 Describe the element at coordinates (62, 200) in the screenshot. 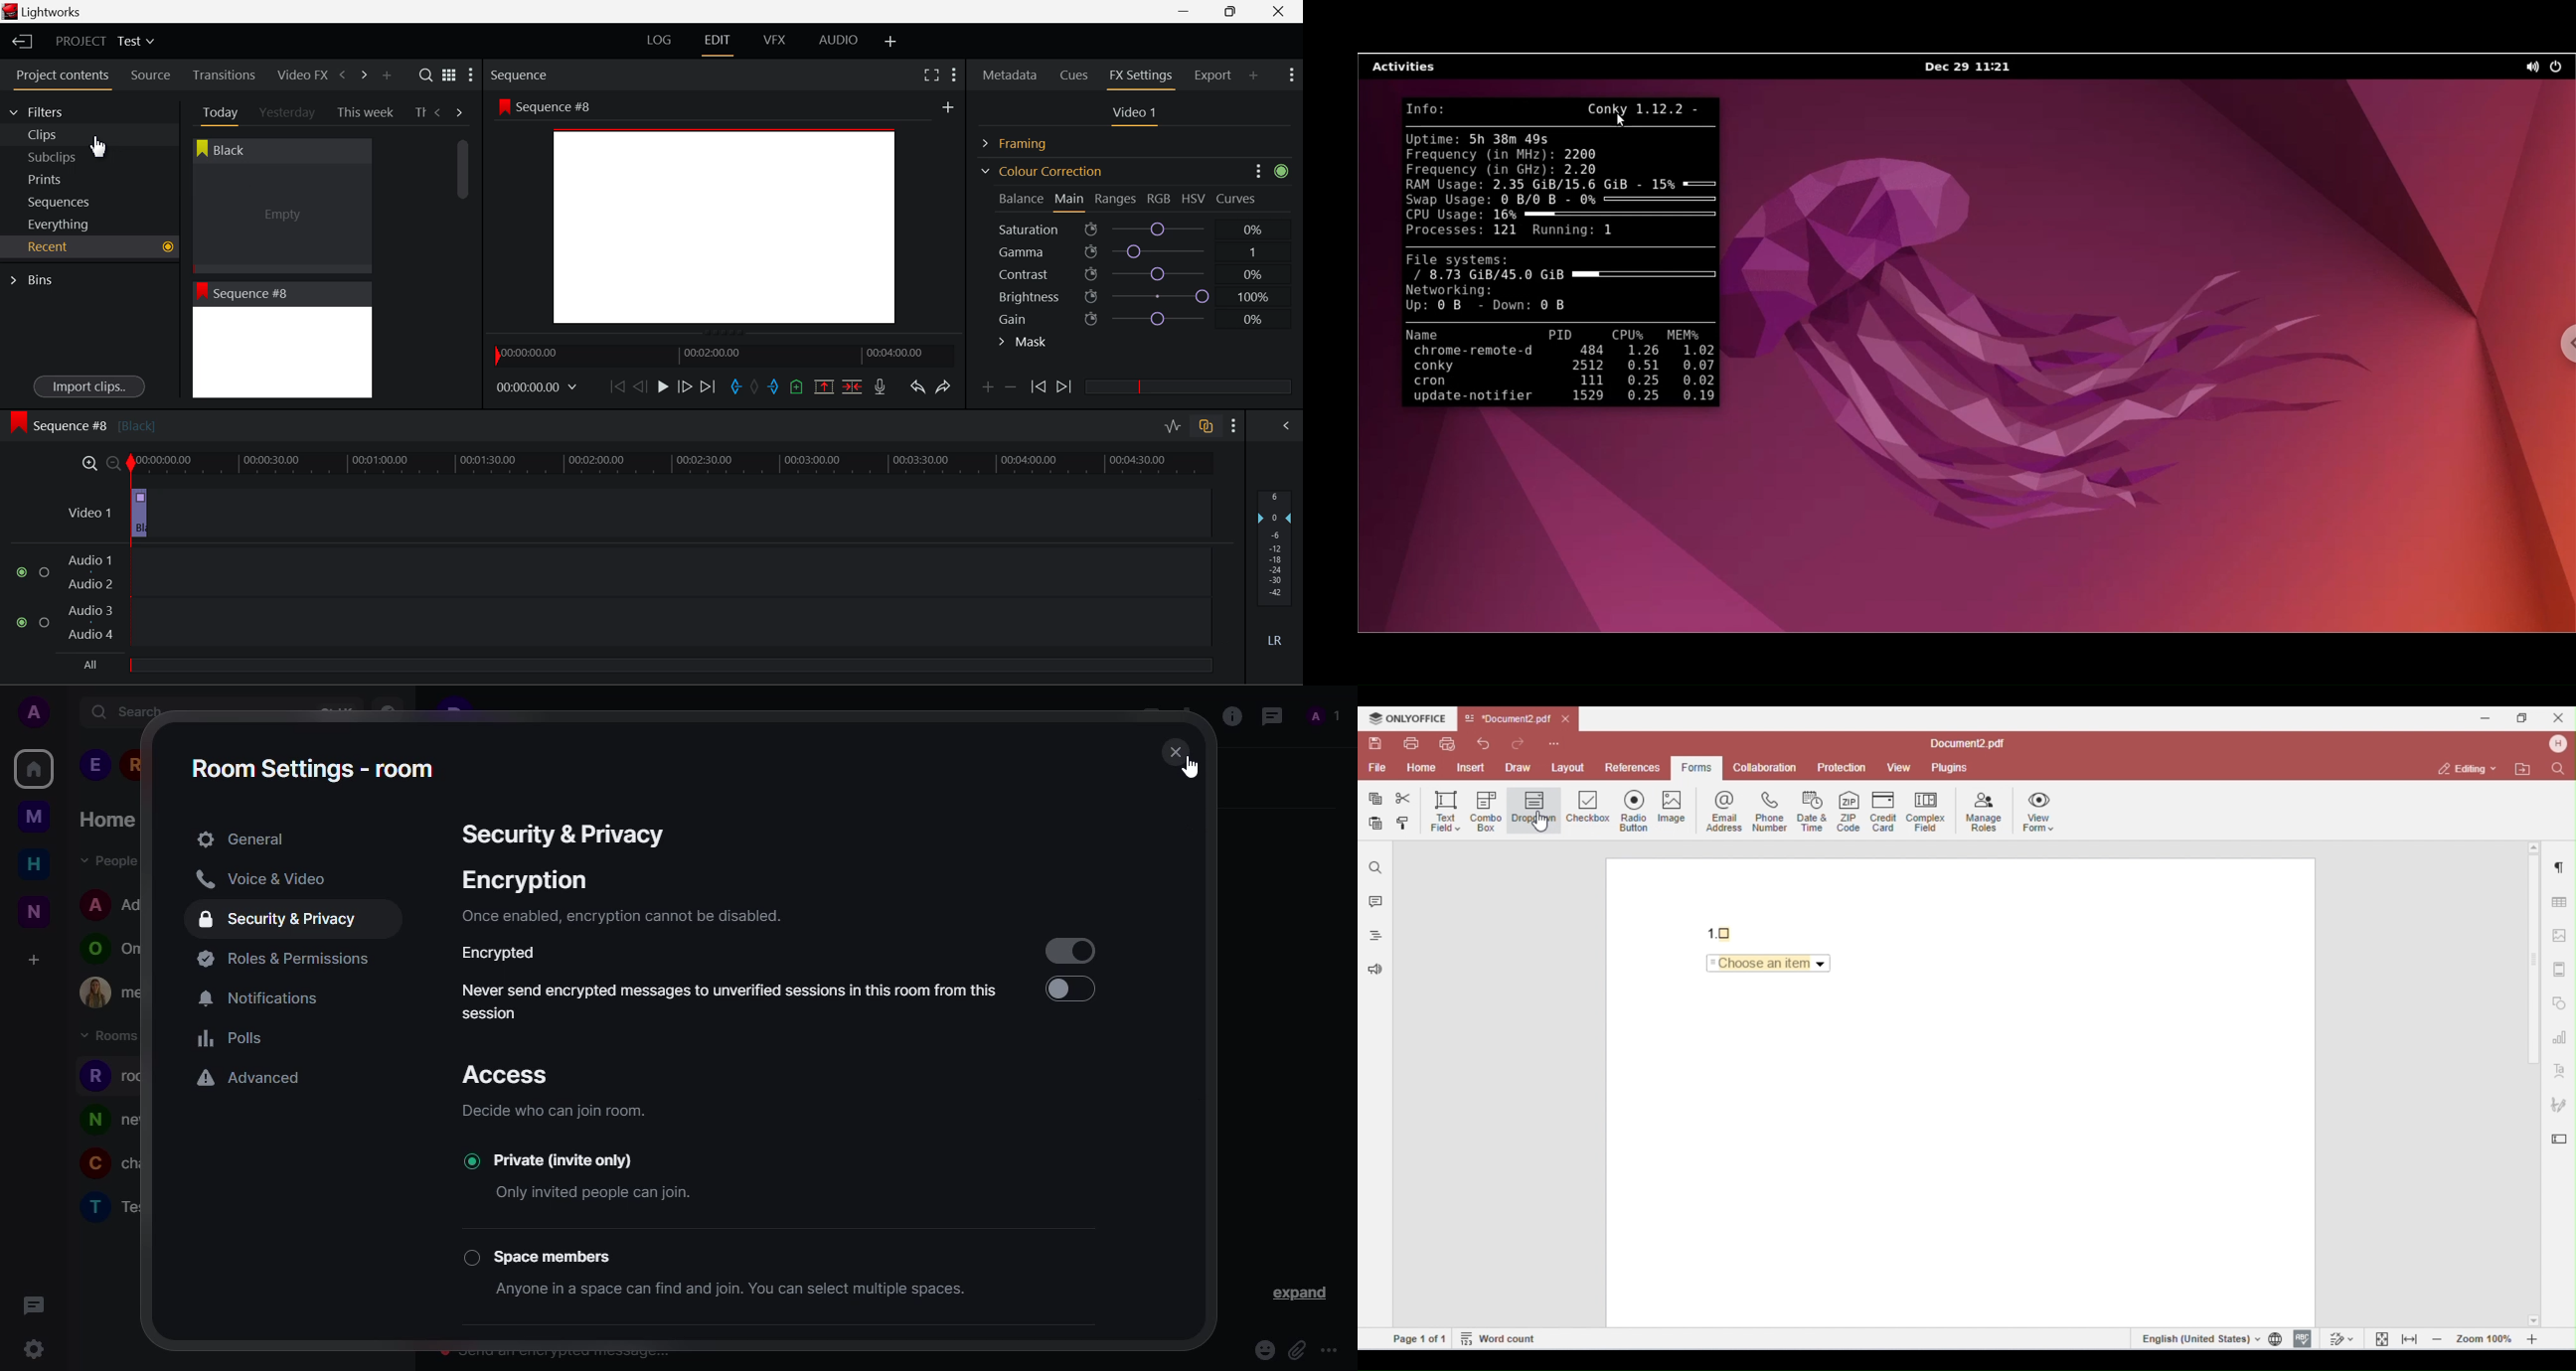

I see `Sequences` at that location.